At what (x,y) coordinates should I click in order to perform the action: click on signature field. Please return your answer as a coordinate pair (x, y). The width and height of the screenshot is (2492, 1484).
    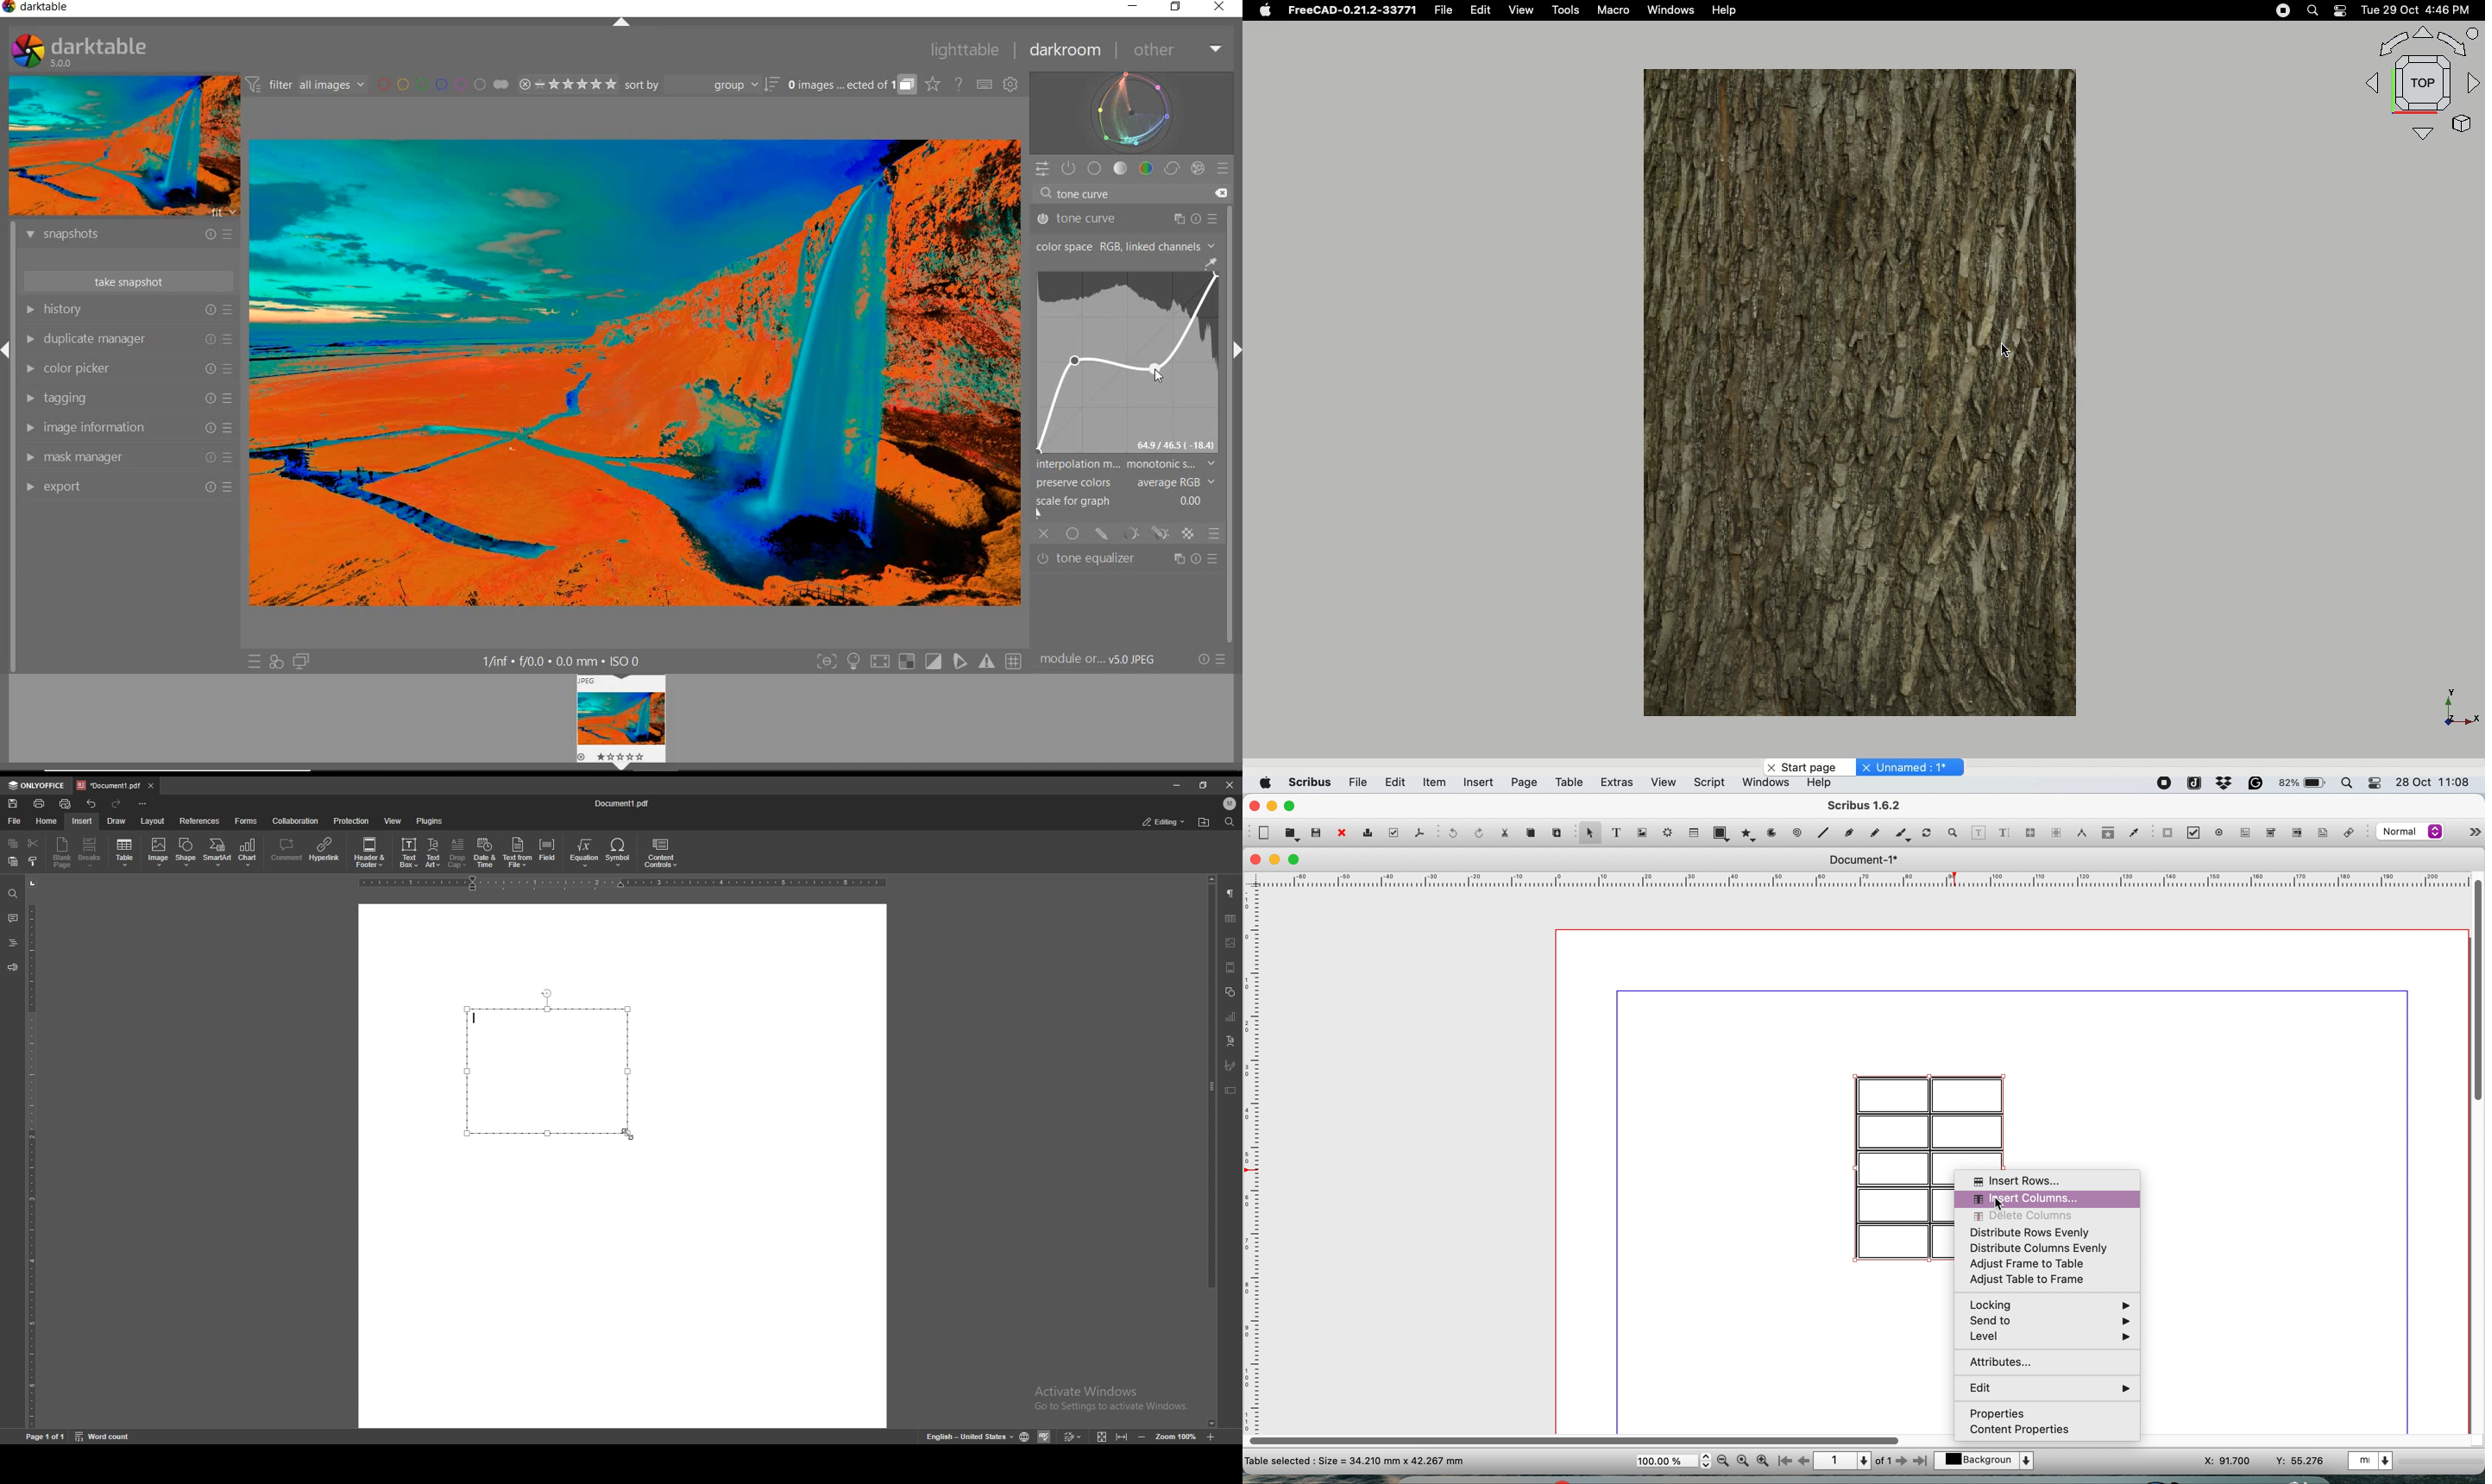
    Looking at the image, I should click on (1230, 1064).